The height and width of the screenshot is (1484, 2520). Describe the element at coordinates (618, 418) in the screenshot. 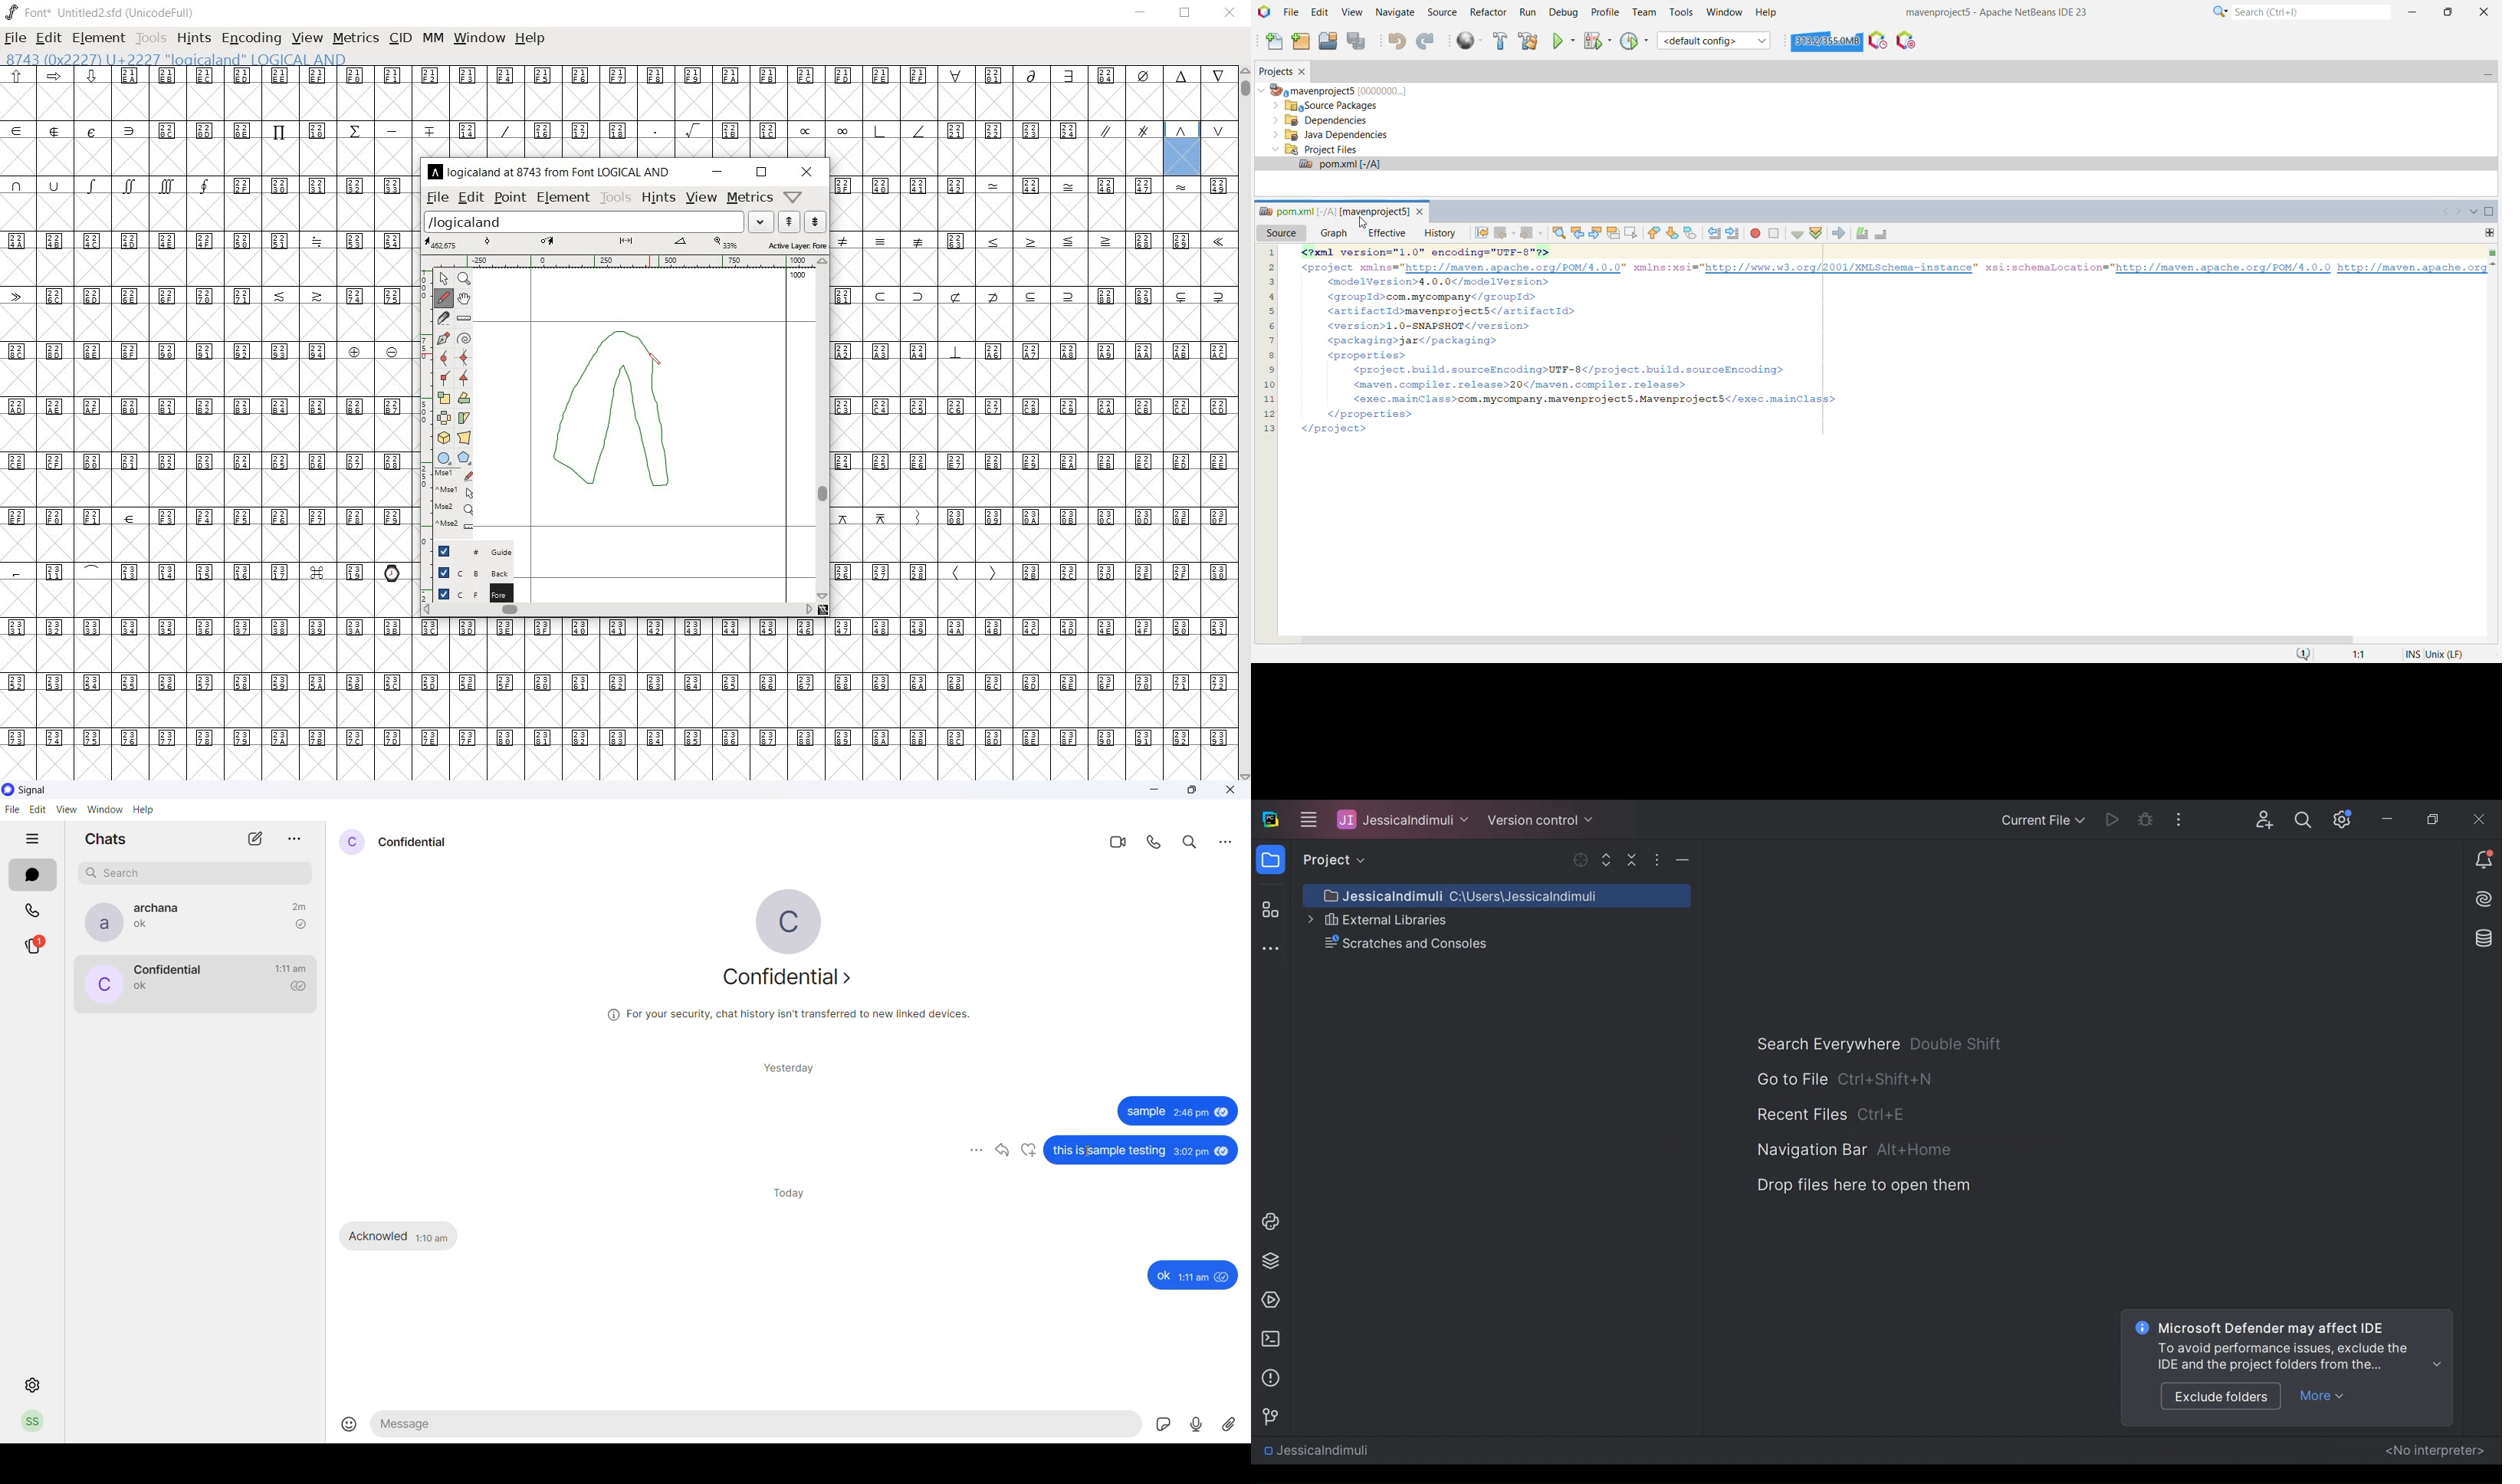

I see `designing logical And glyph` at that location.